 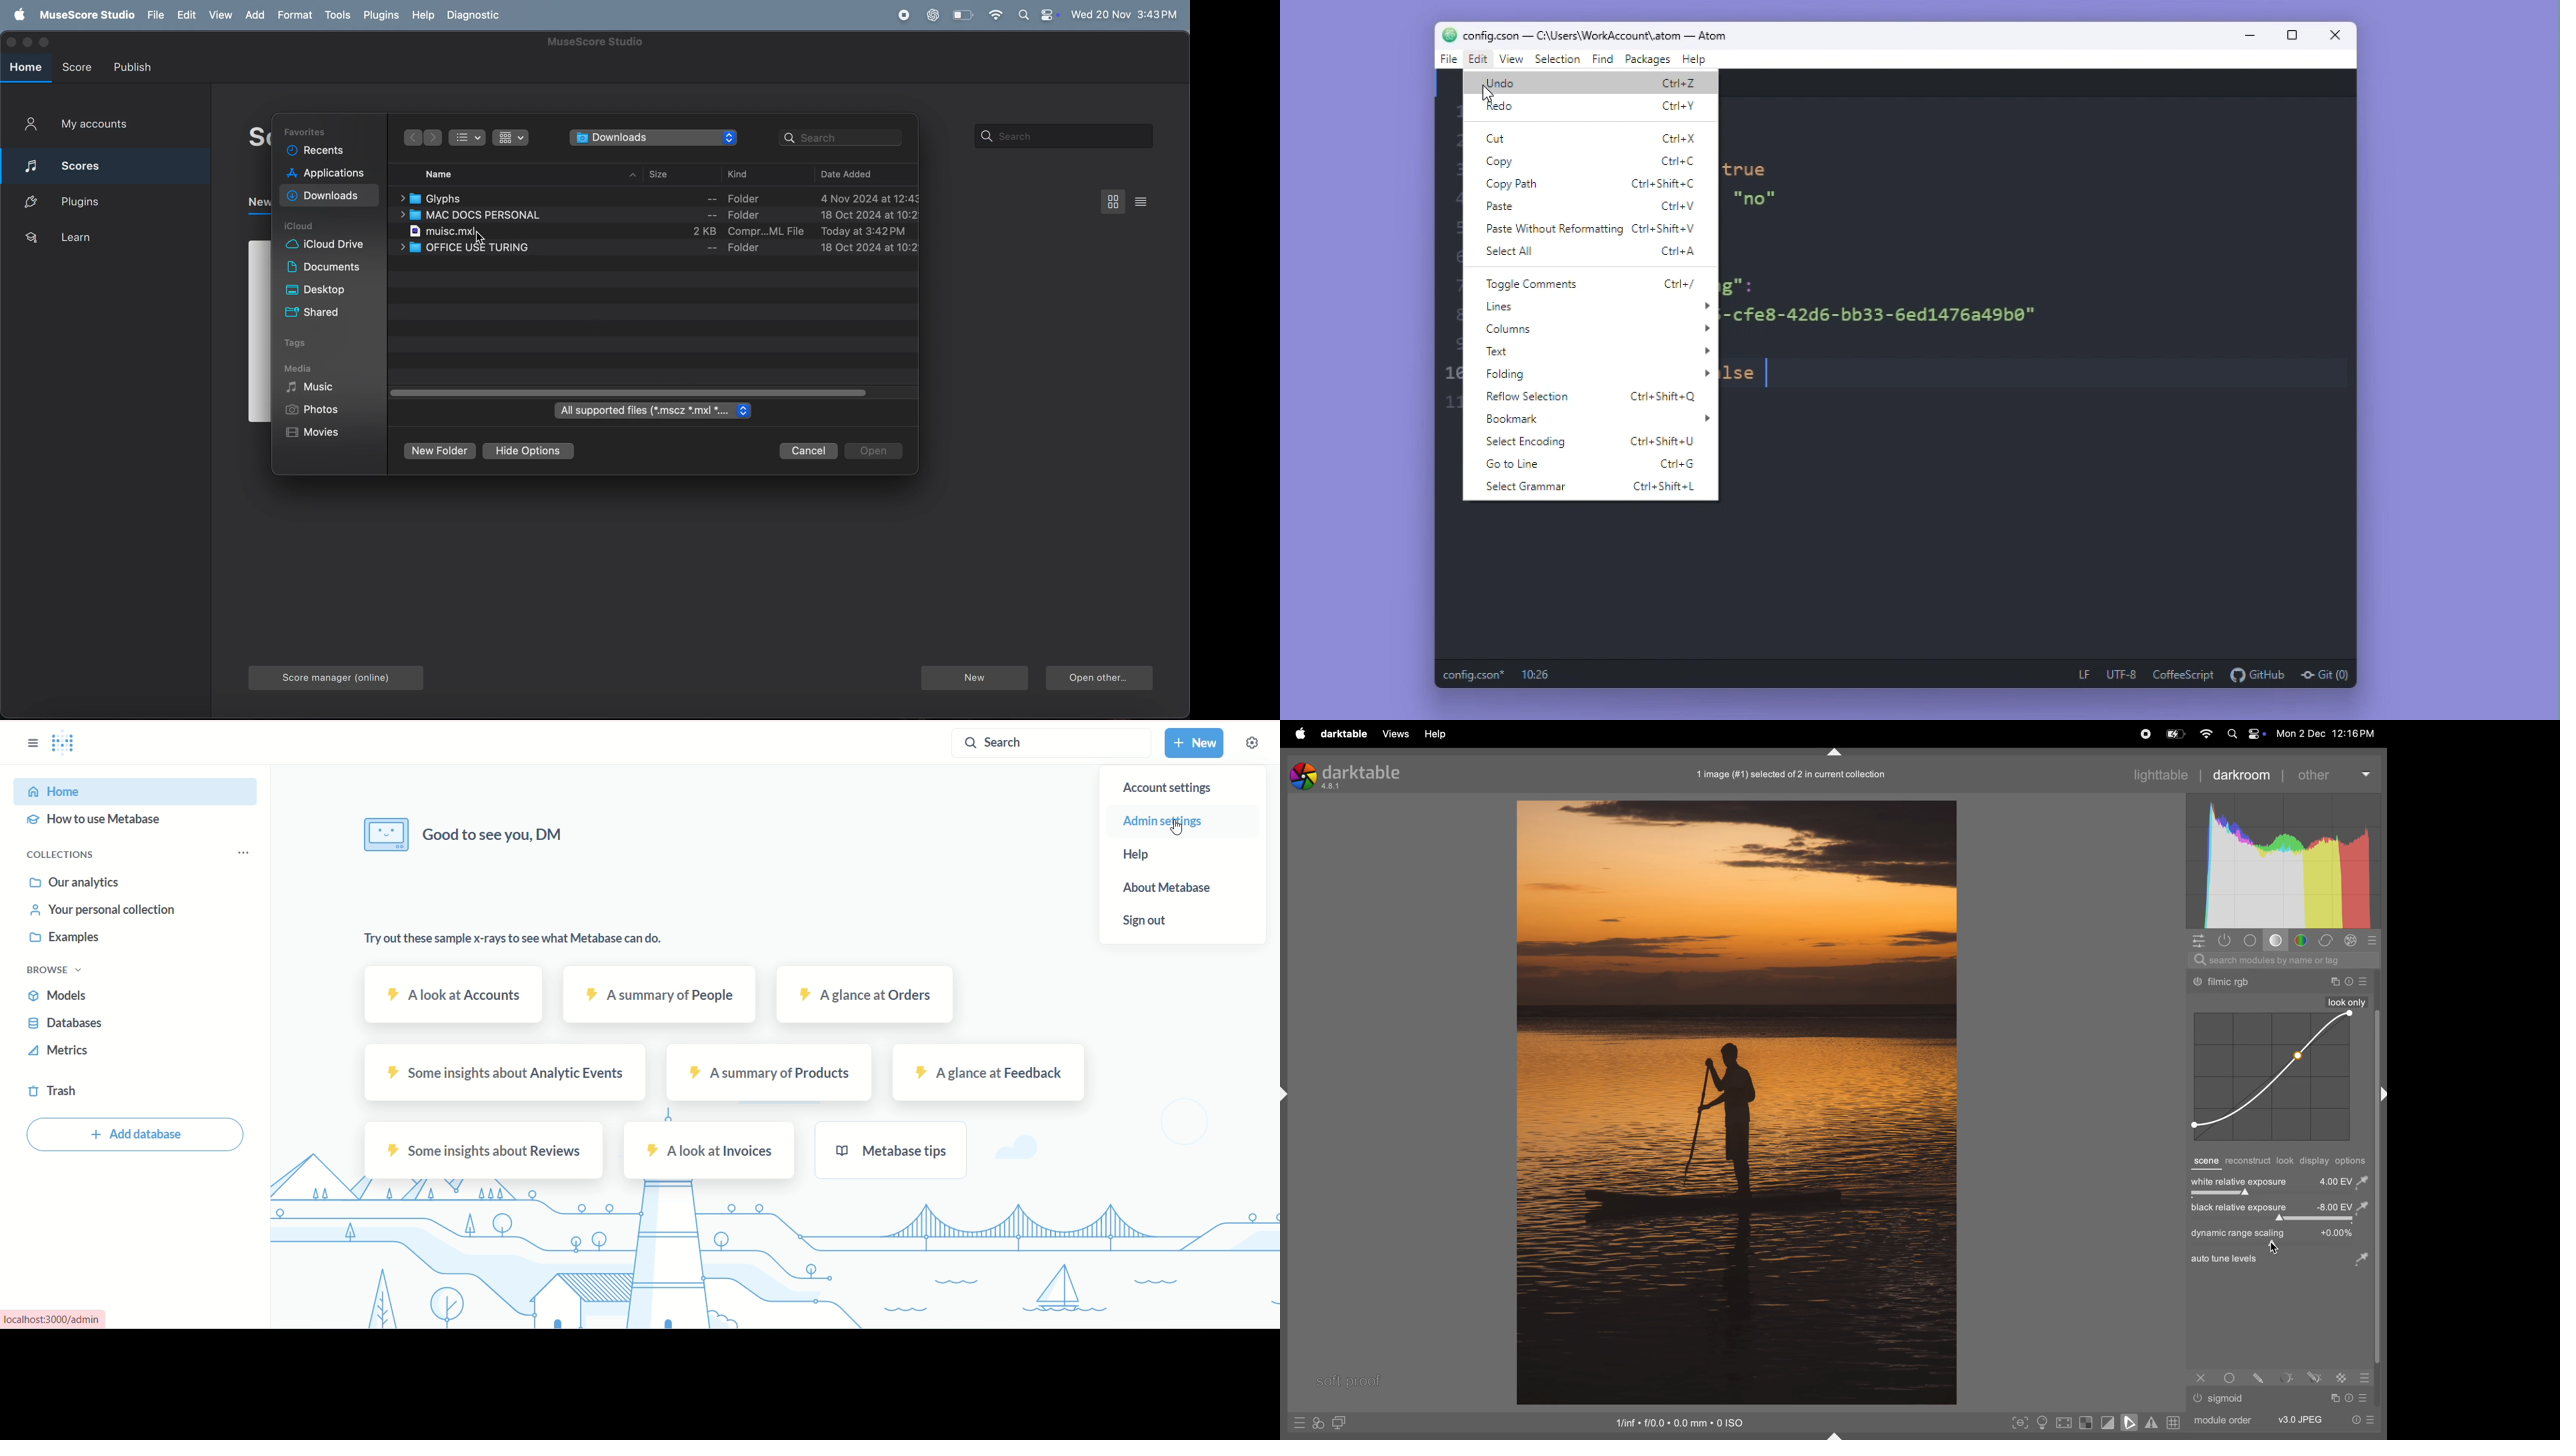 I want to click on kind, so click(x=755, y=173).